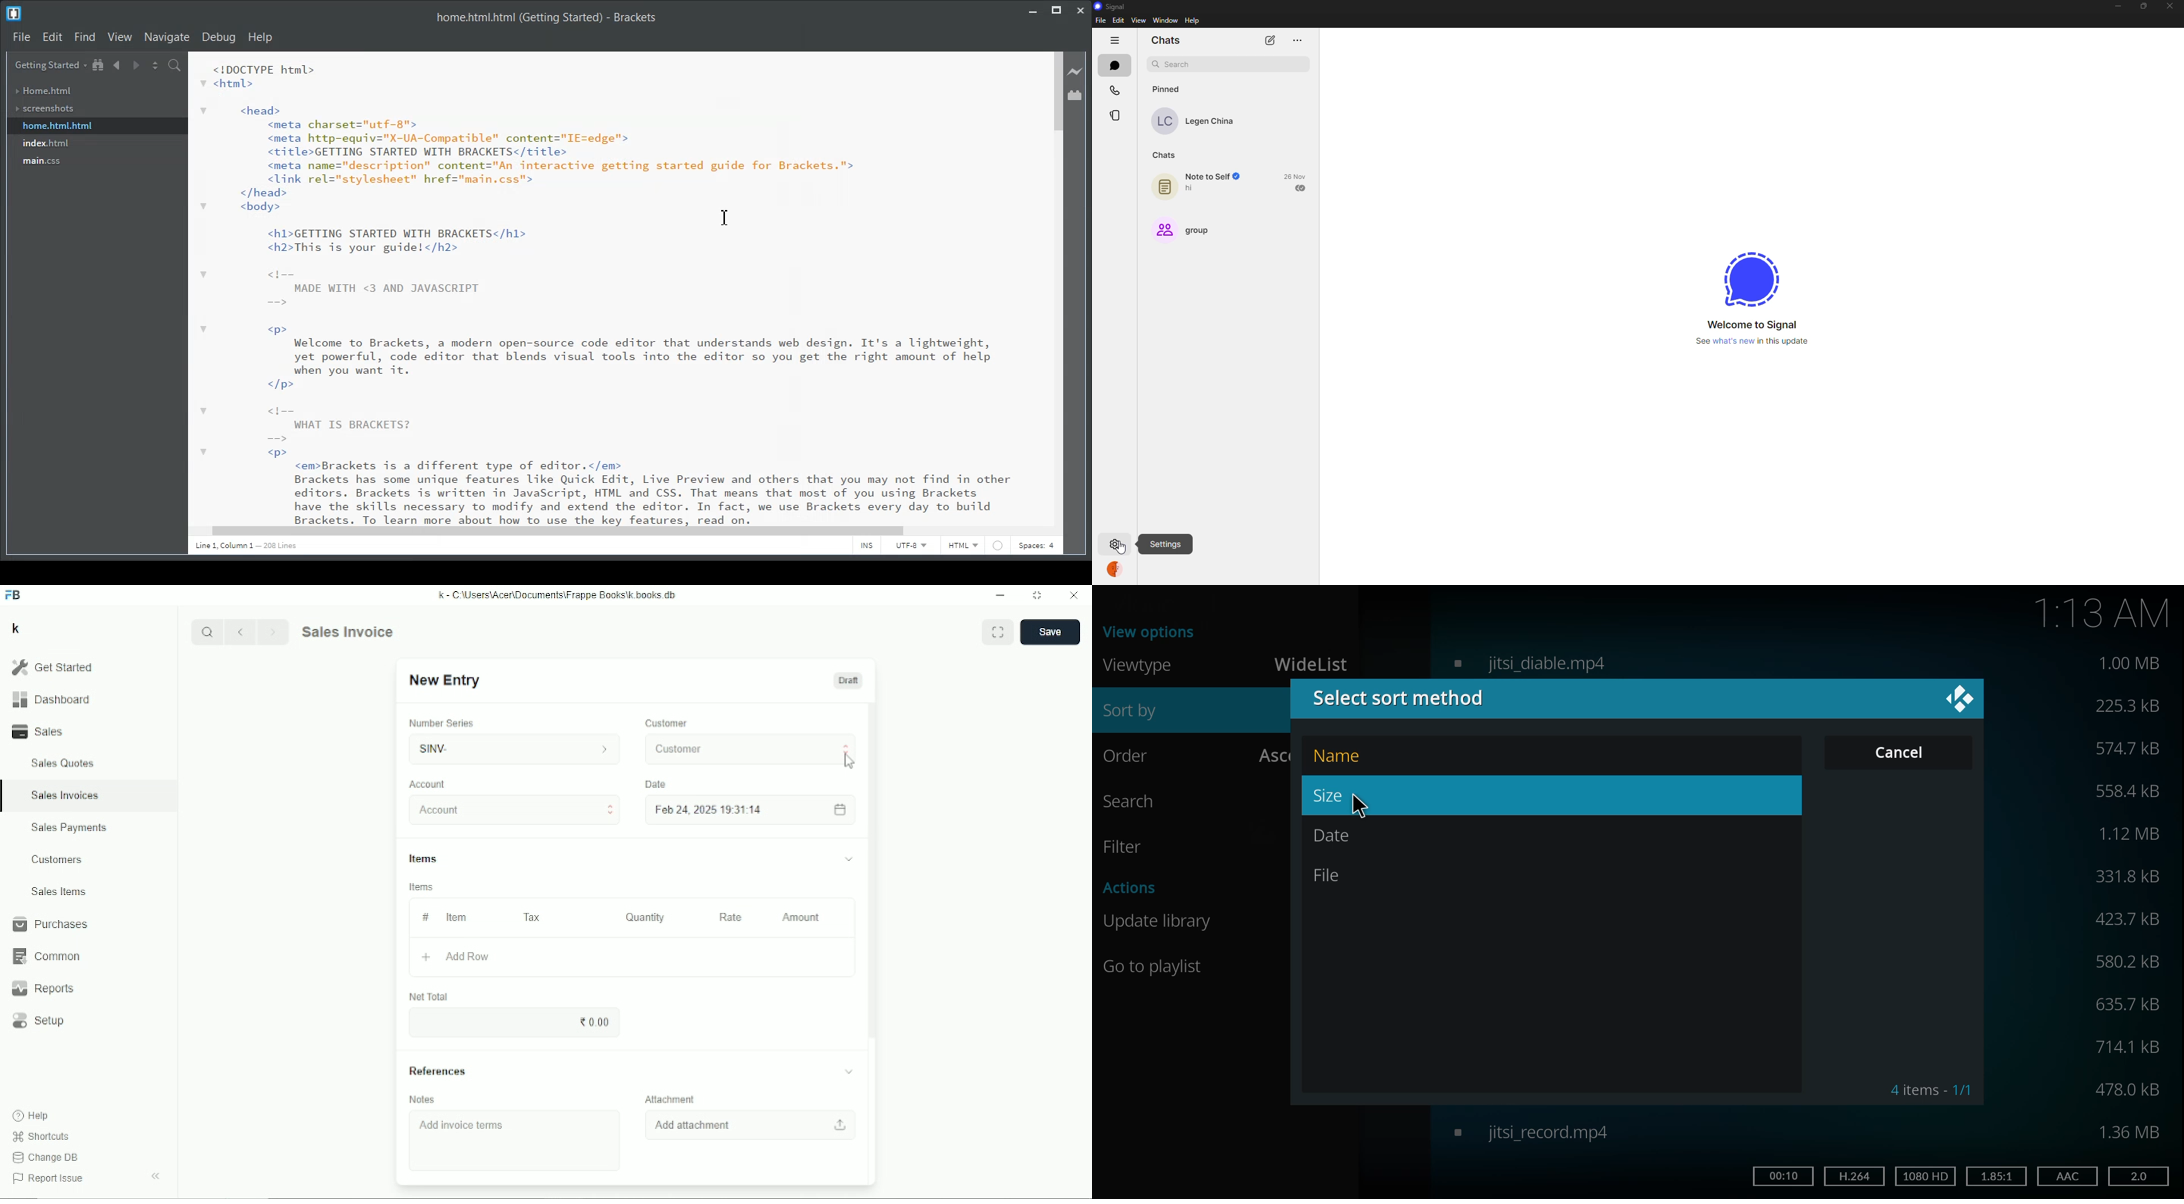 The width and height of the screenshot is (2184, 1204). What do you see at coordinates (61, 763) in the screenshot?
I see `Sales quotes` at bounding box center [61, 763].